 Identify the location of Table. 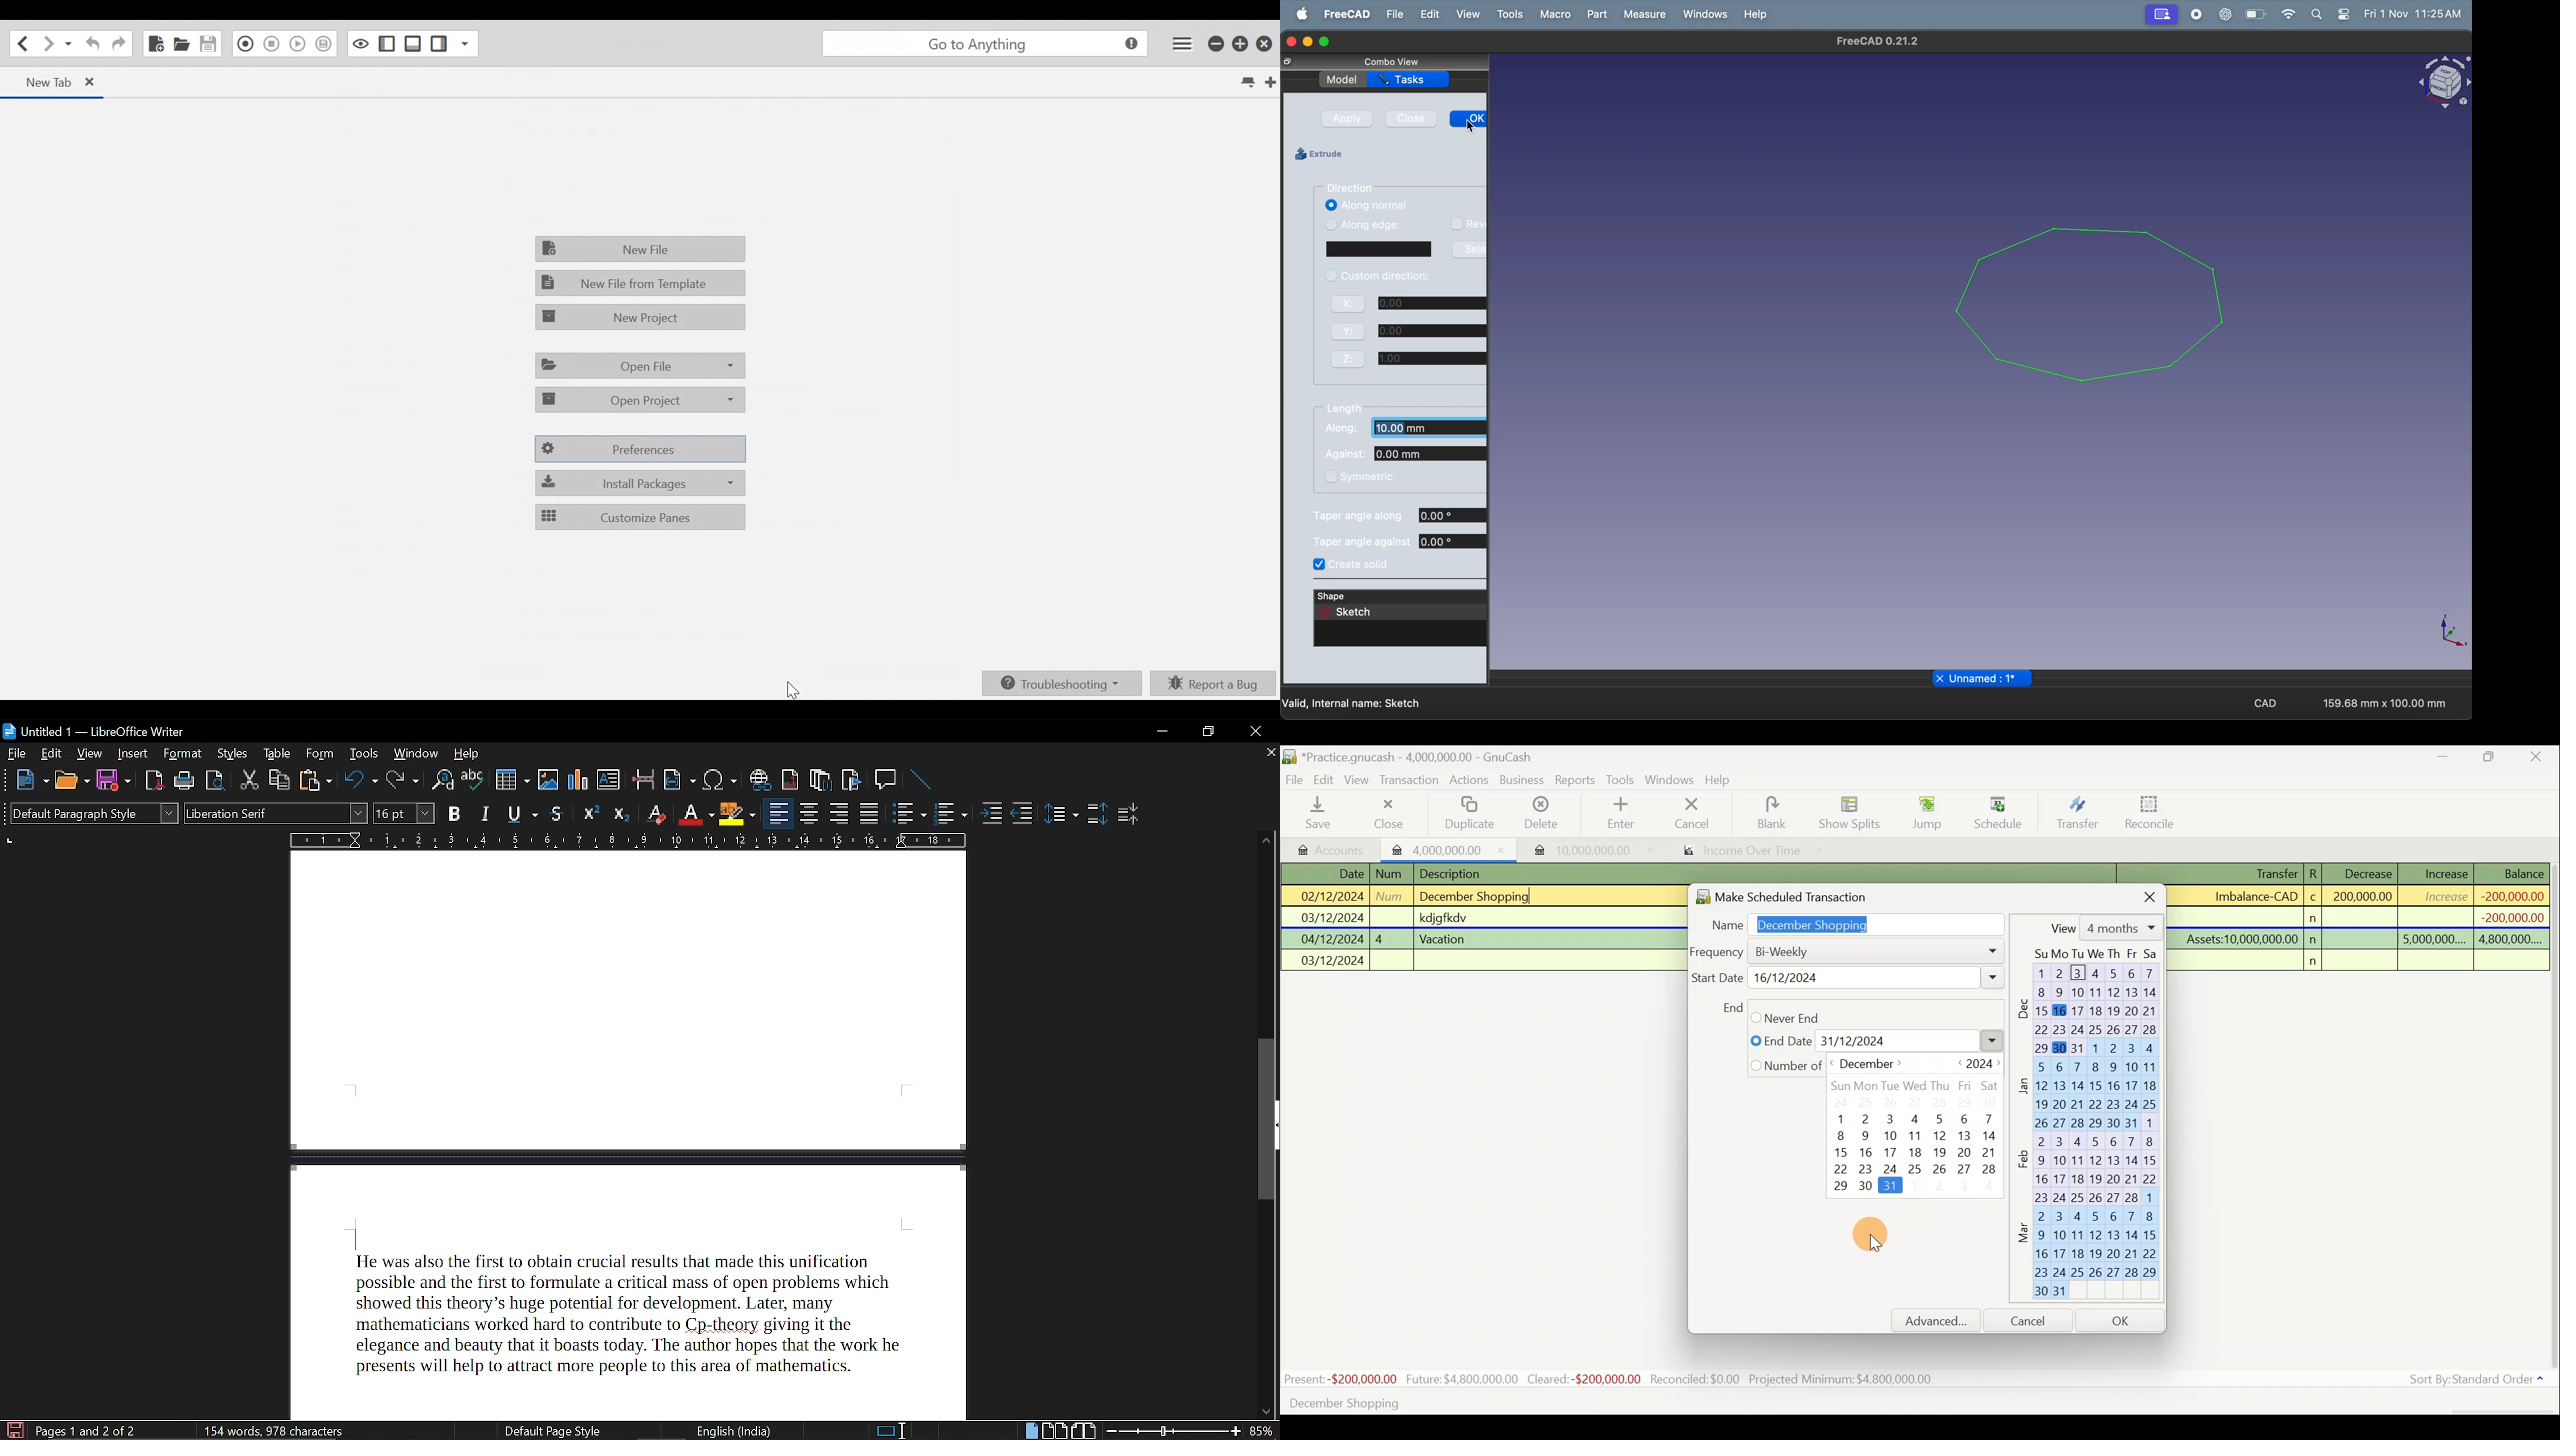
(275, 754).